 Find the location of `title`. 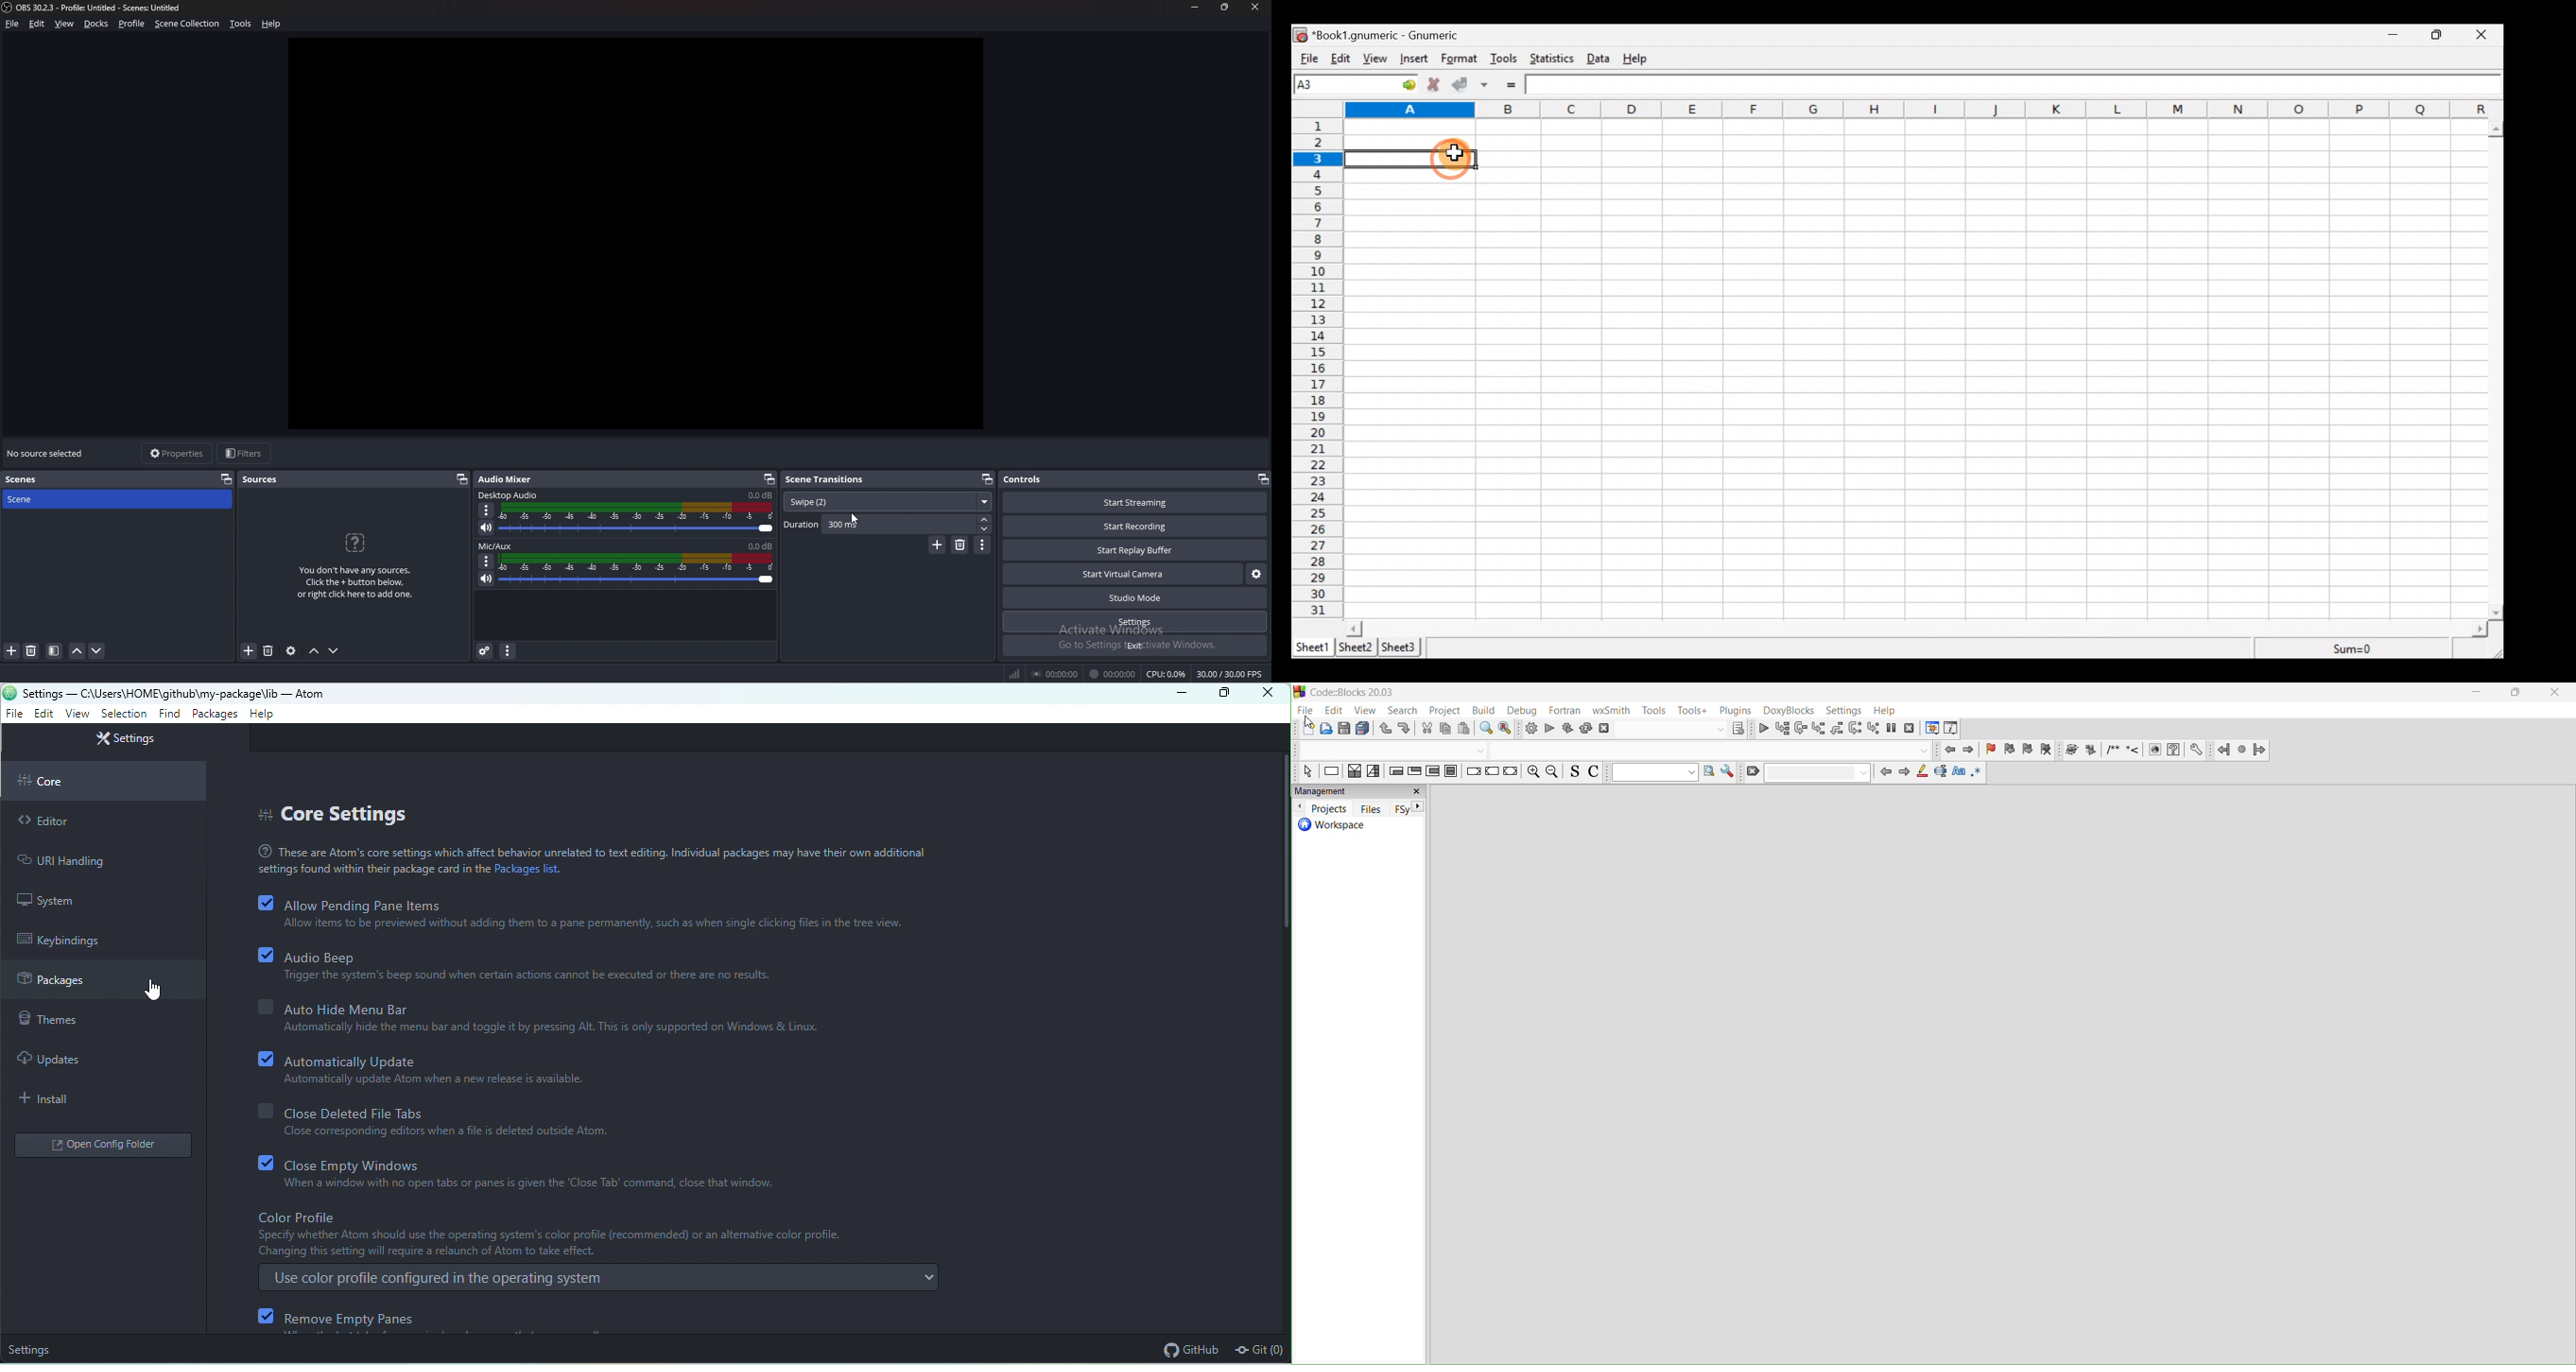

title is located at coordinates (95, 7).